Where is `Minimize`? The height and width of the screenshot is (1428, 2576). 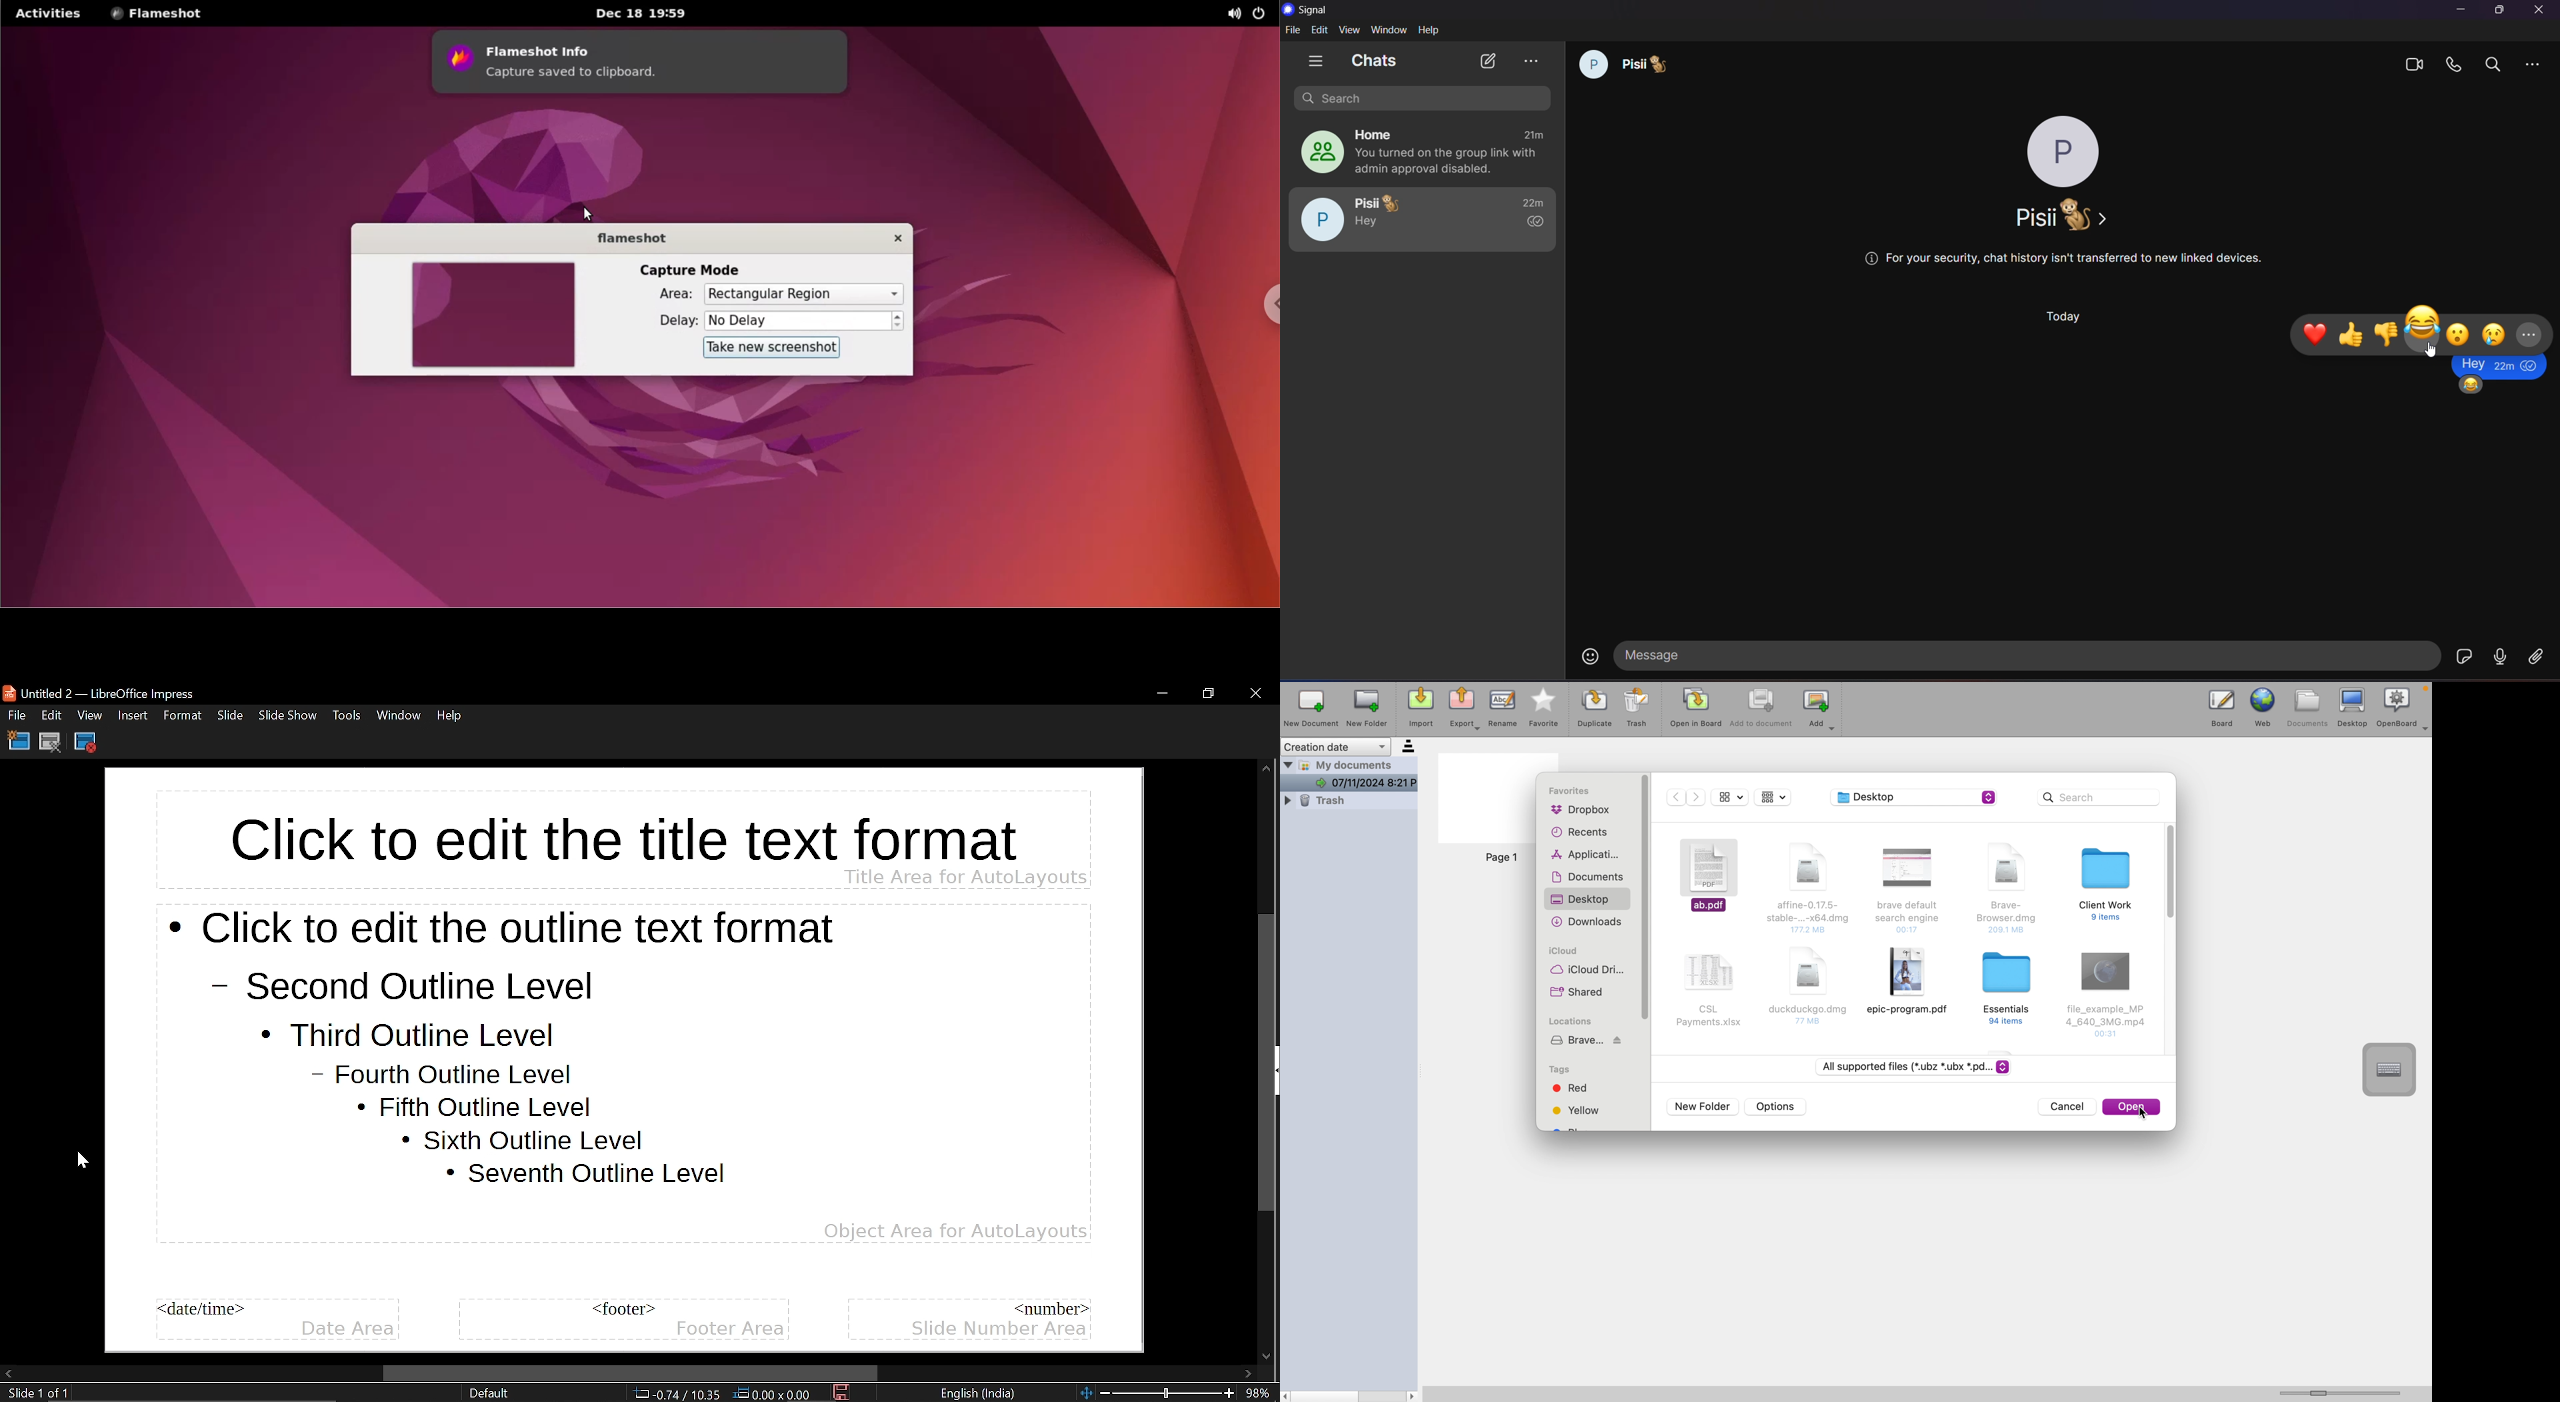 Minimize is located at coordinates (1160, 695).